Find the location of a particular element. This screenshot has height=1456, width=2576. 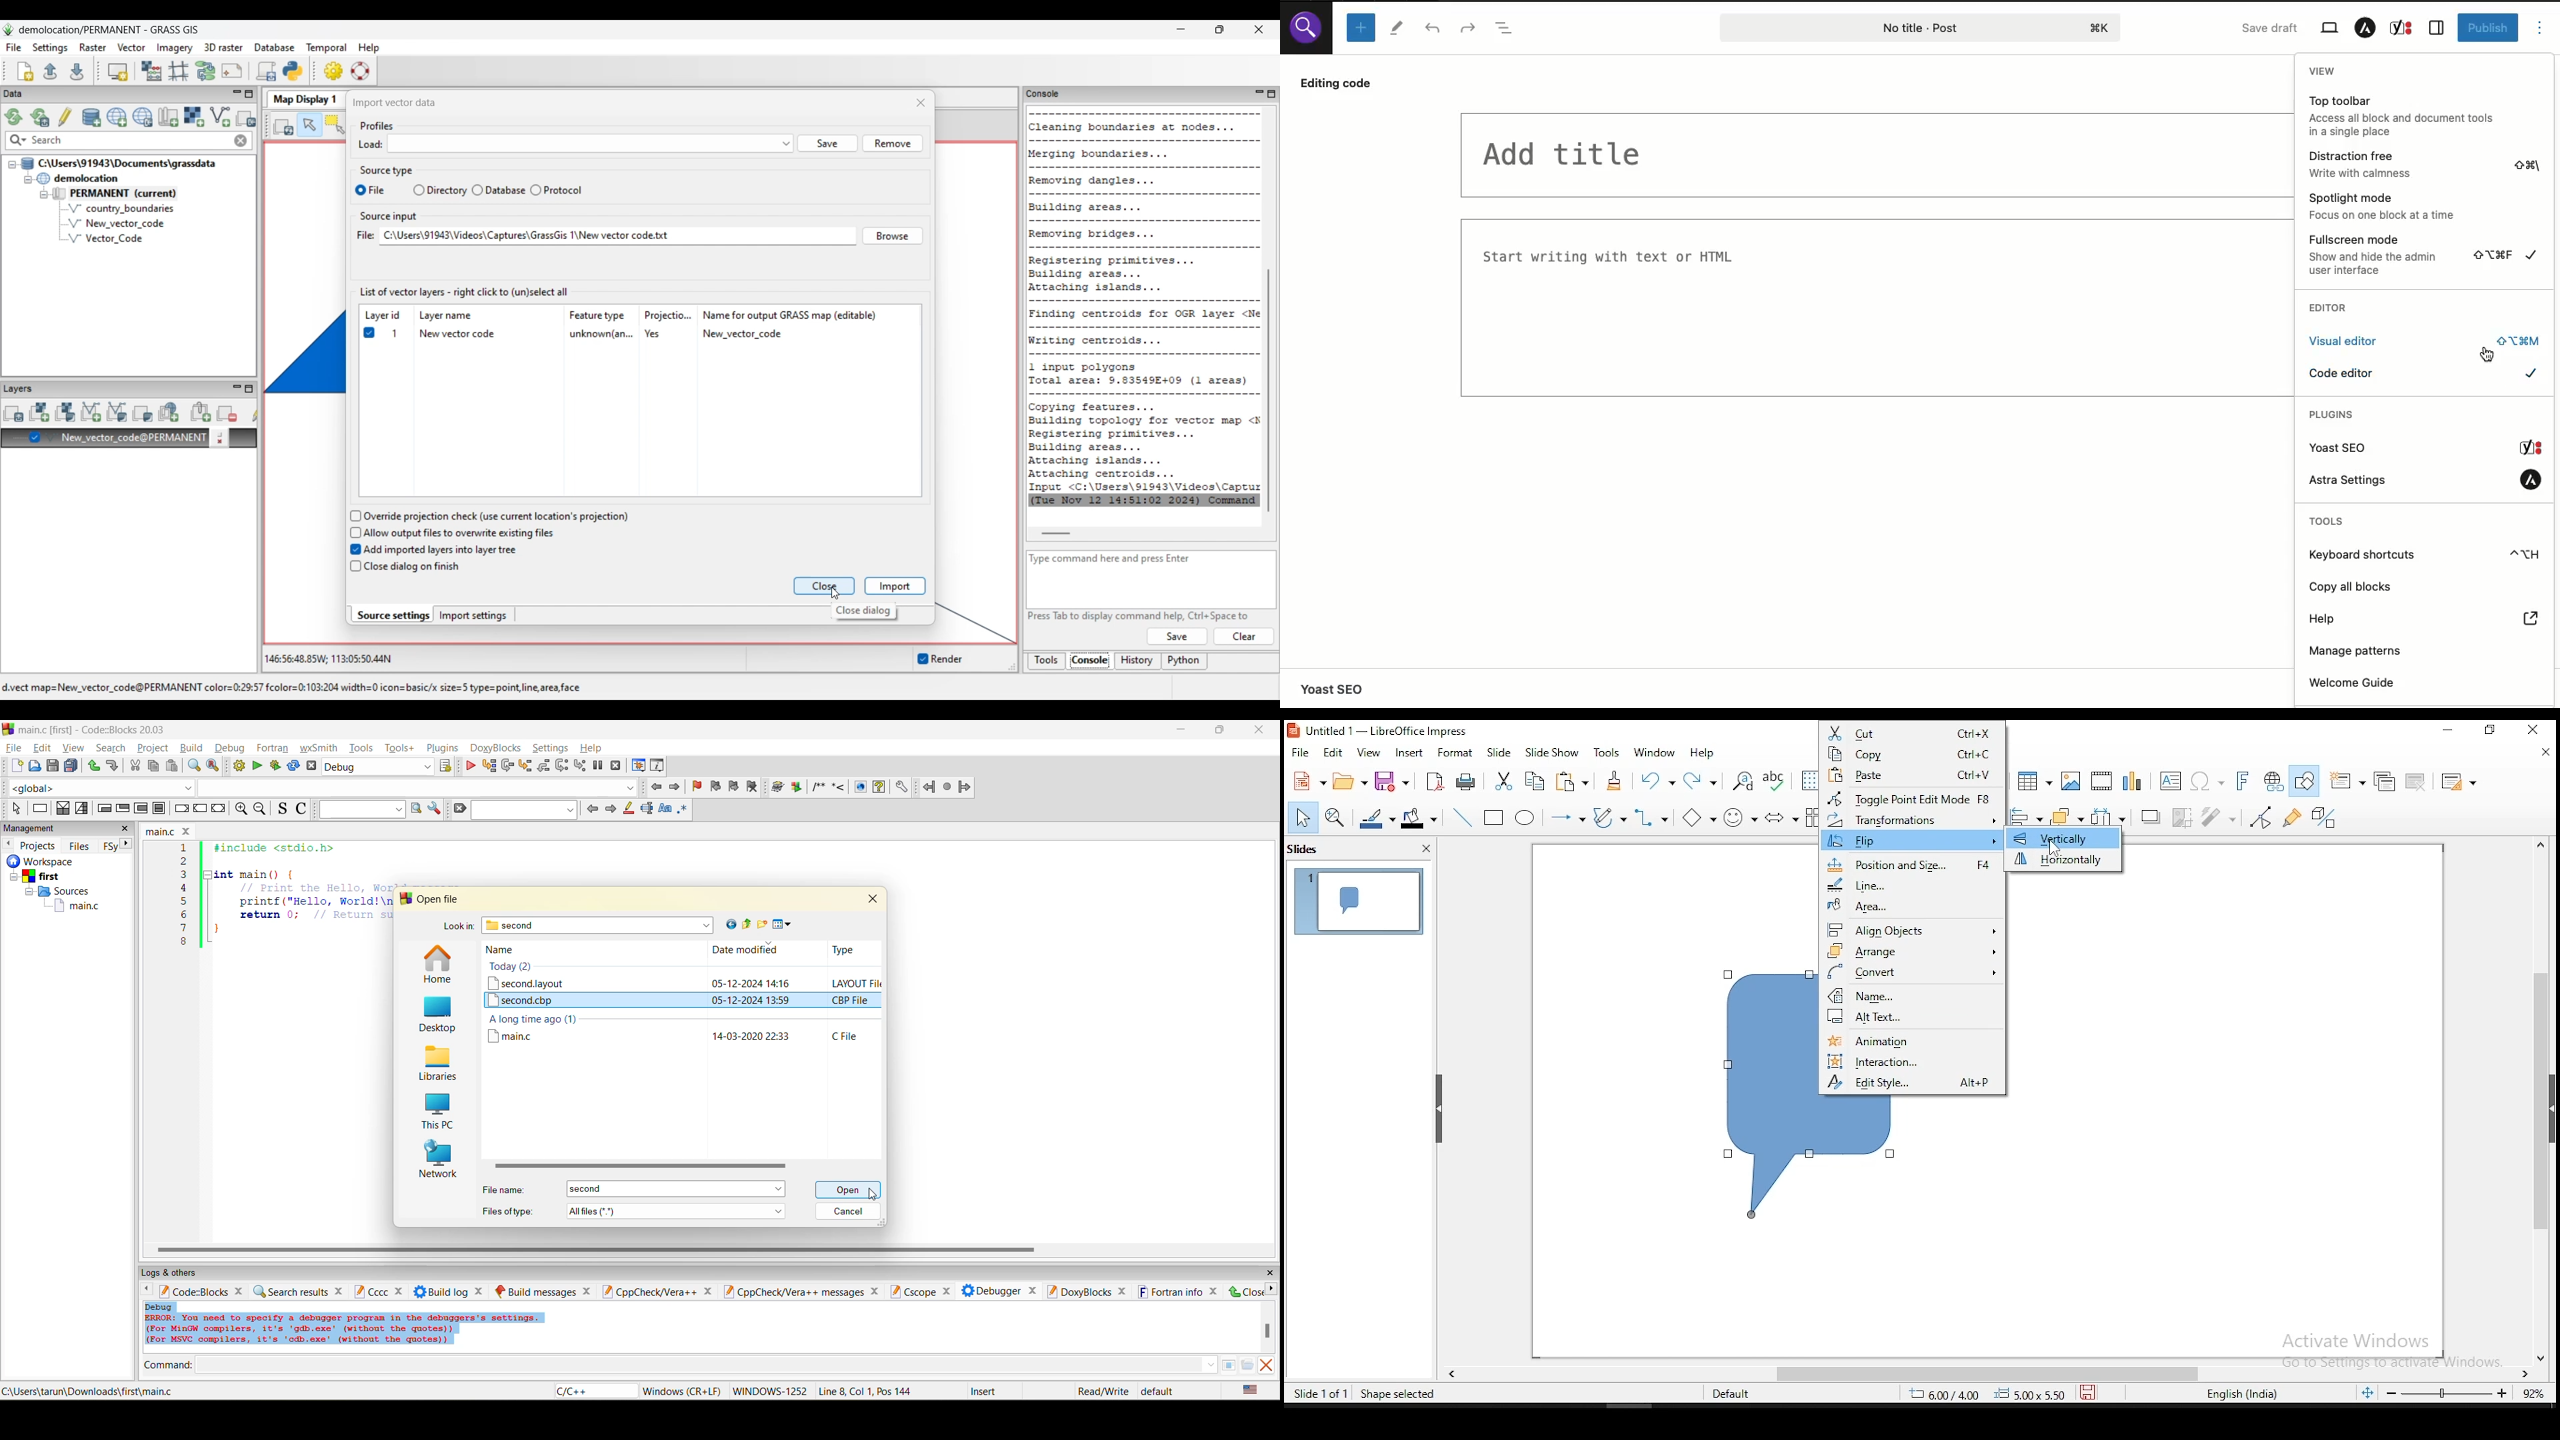

type is located at coordinates (841, 949).